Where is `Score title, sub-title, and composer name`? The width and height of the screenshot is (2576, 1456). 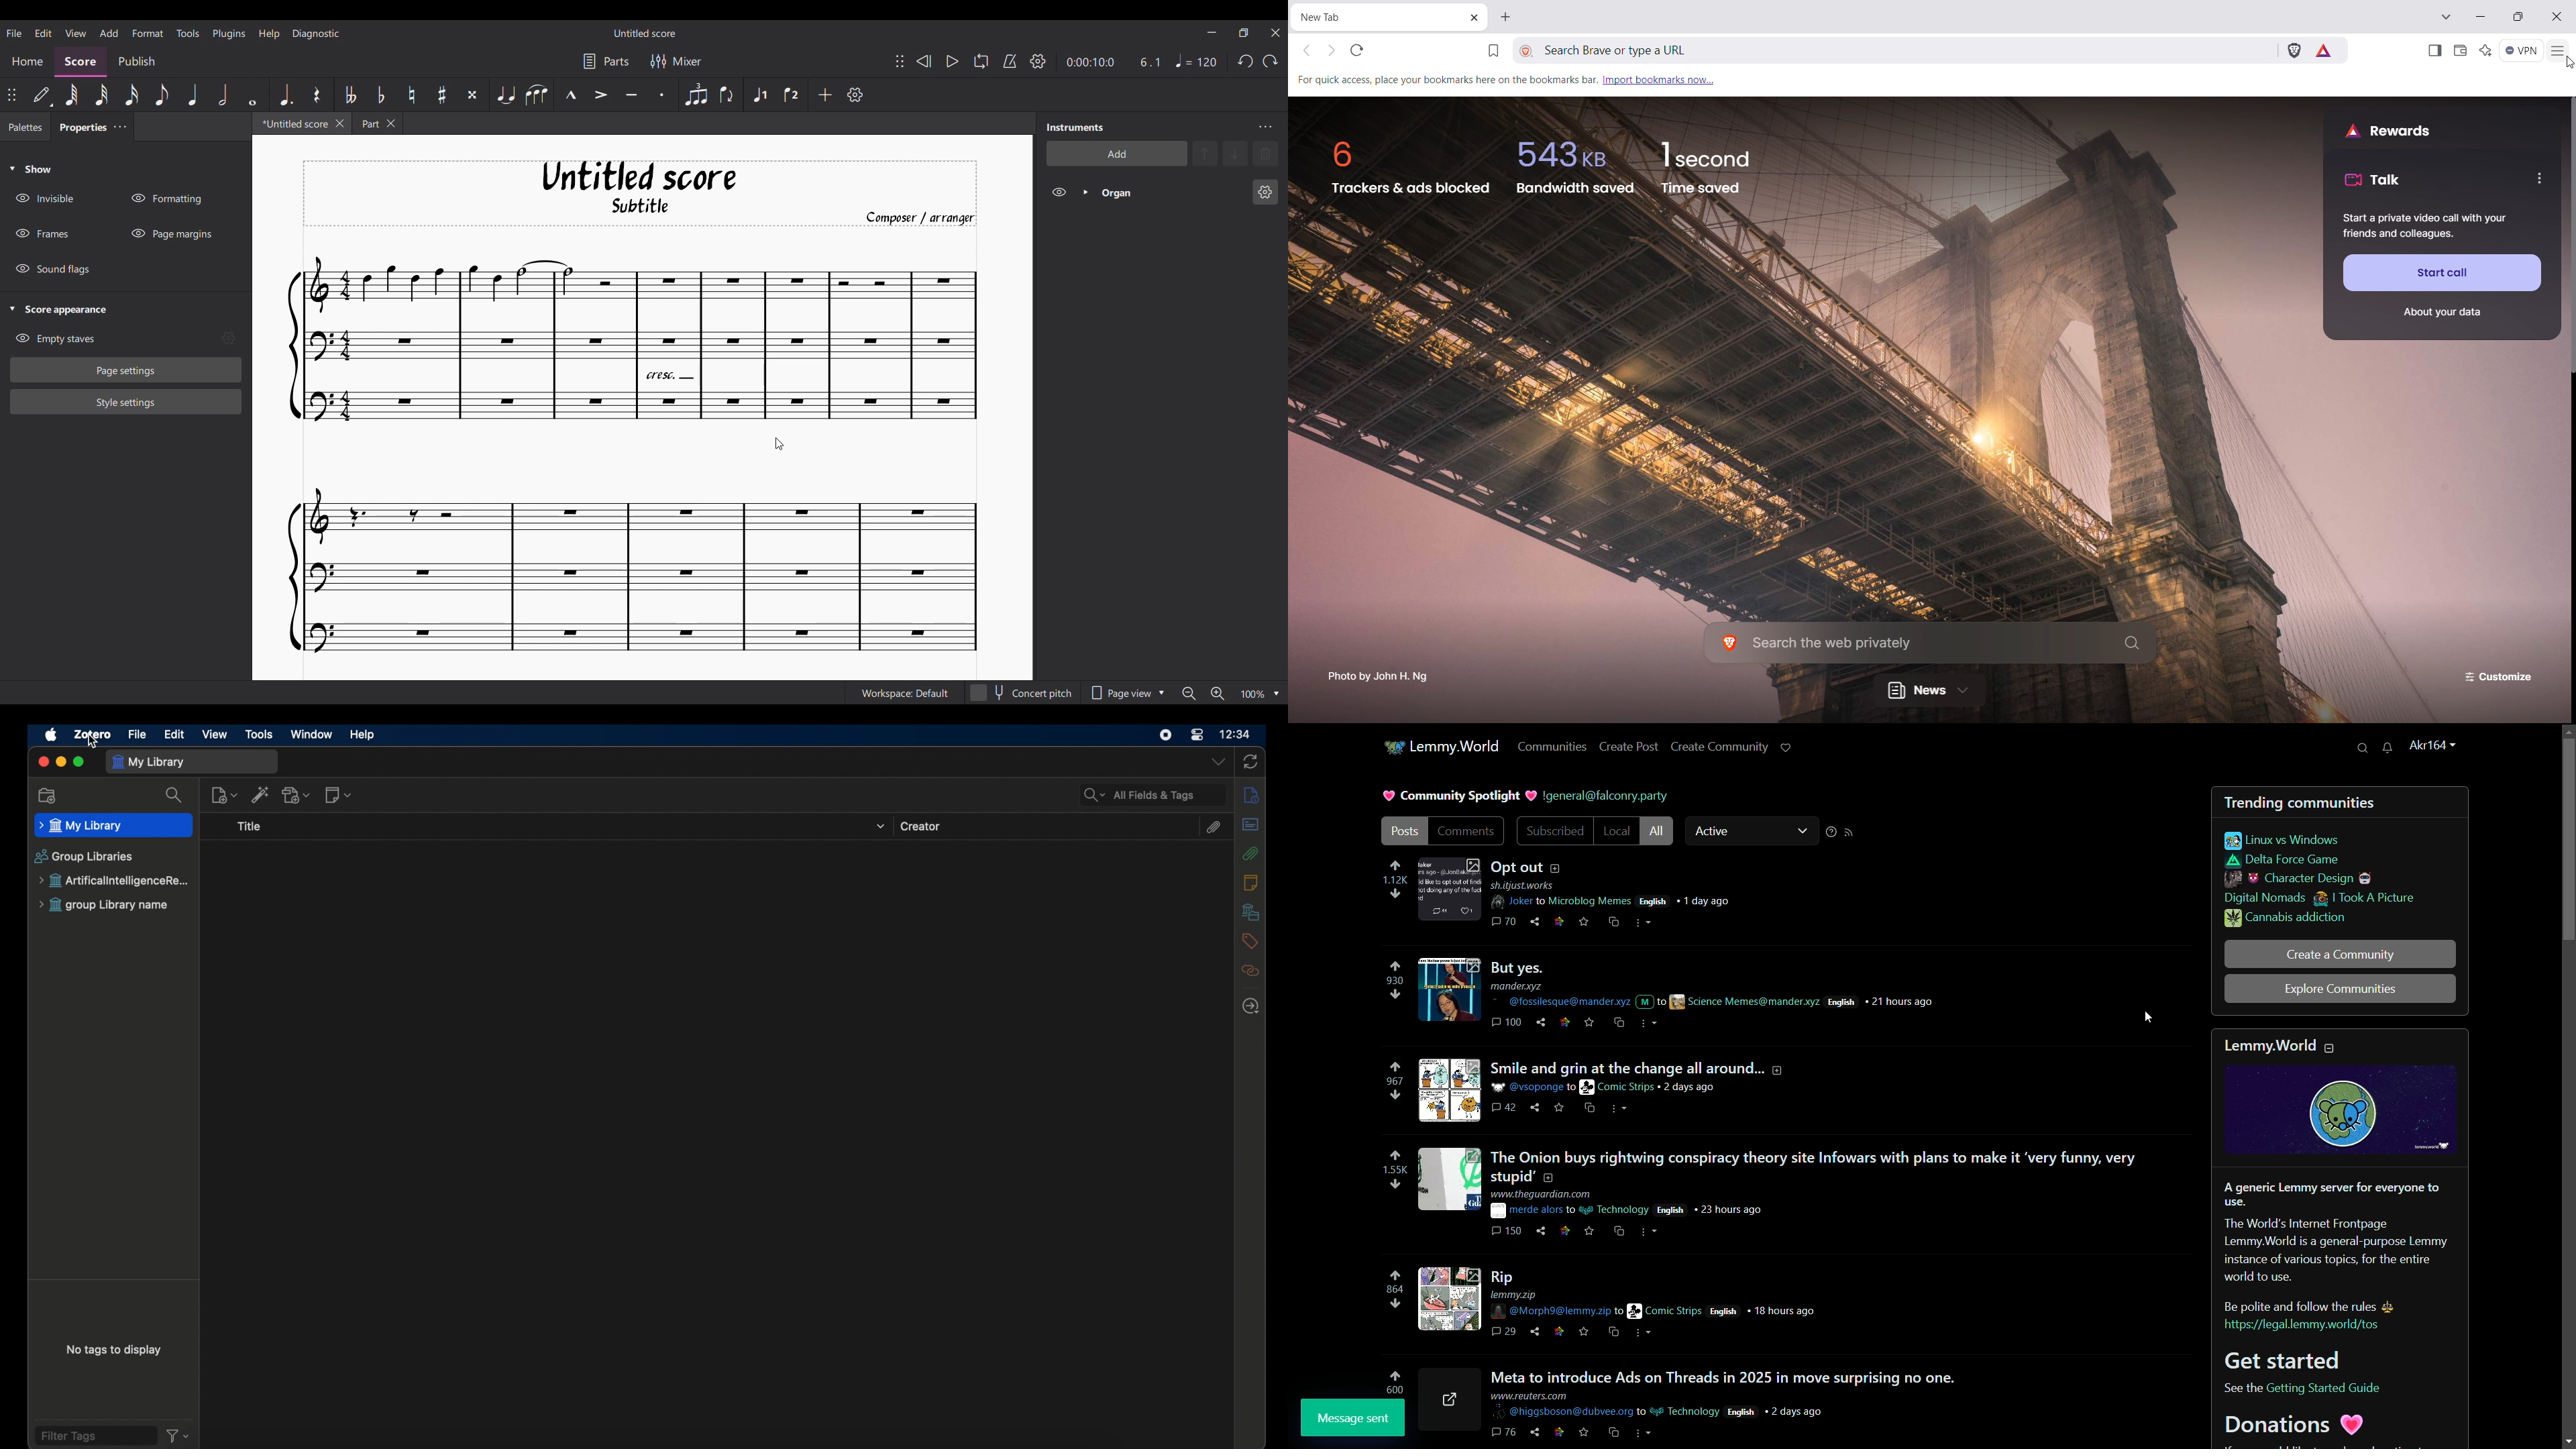
Score title, sub-title, and composer name is located at coordinates (640, 194).